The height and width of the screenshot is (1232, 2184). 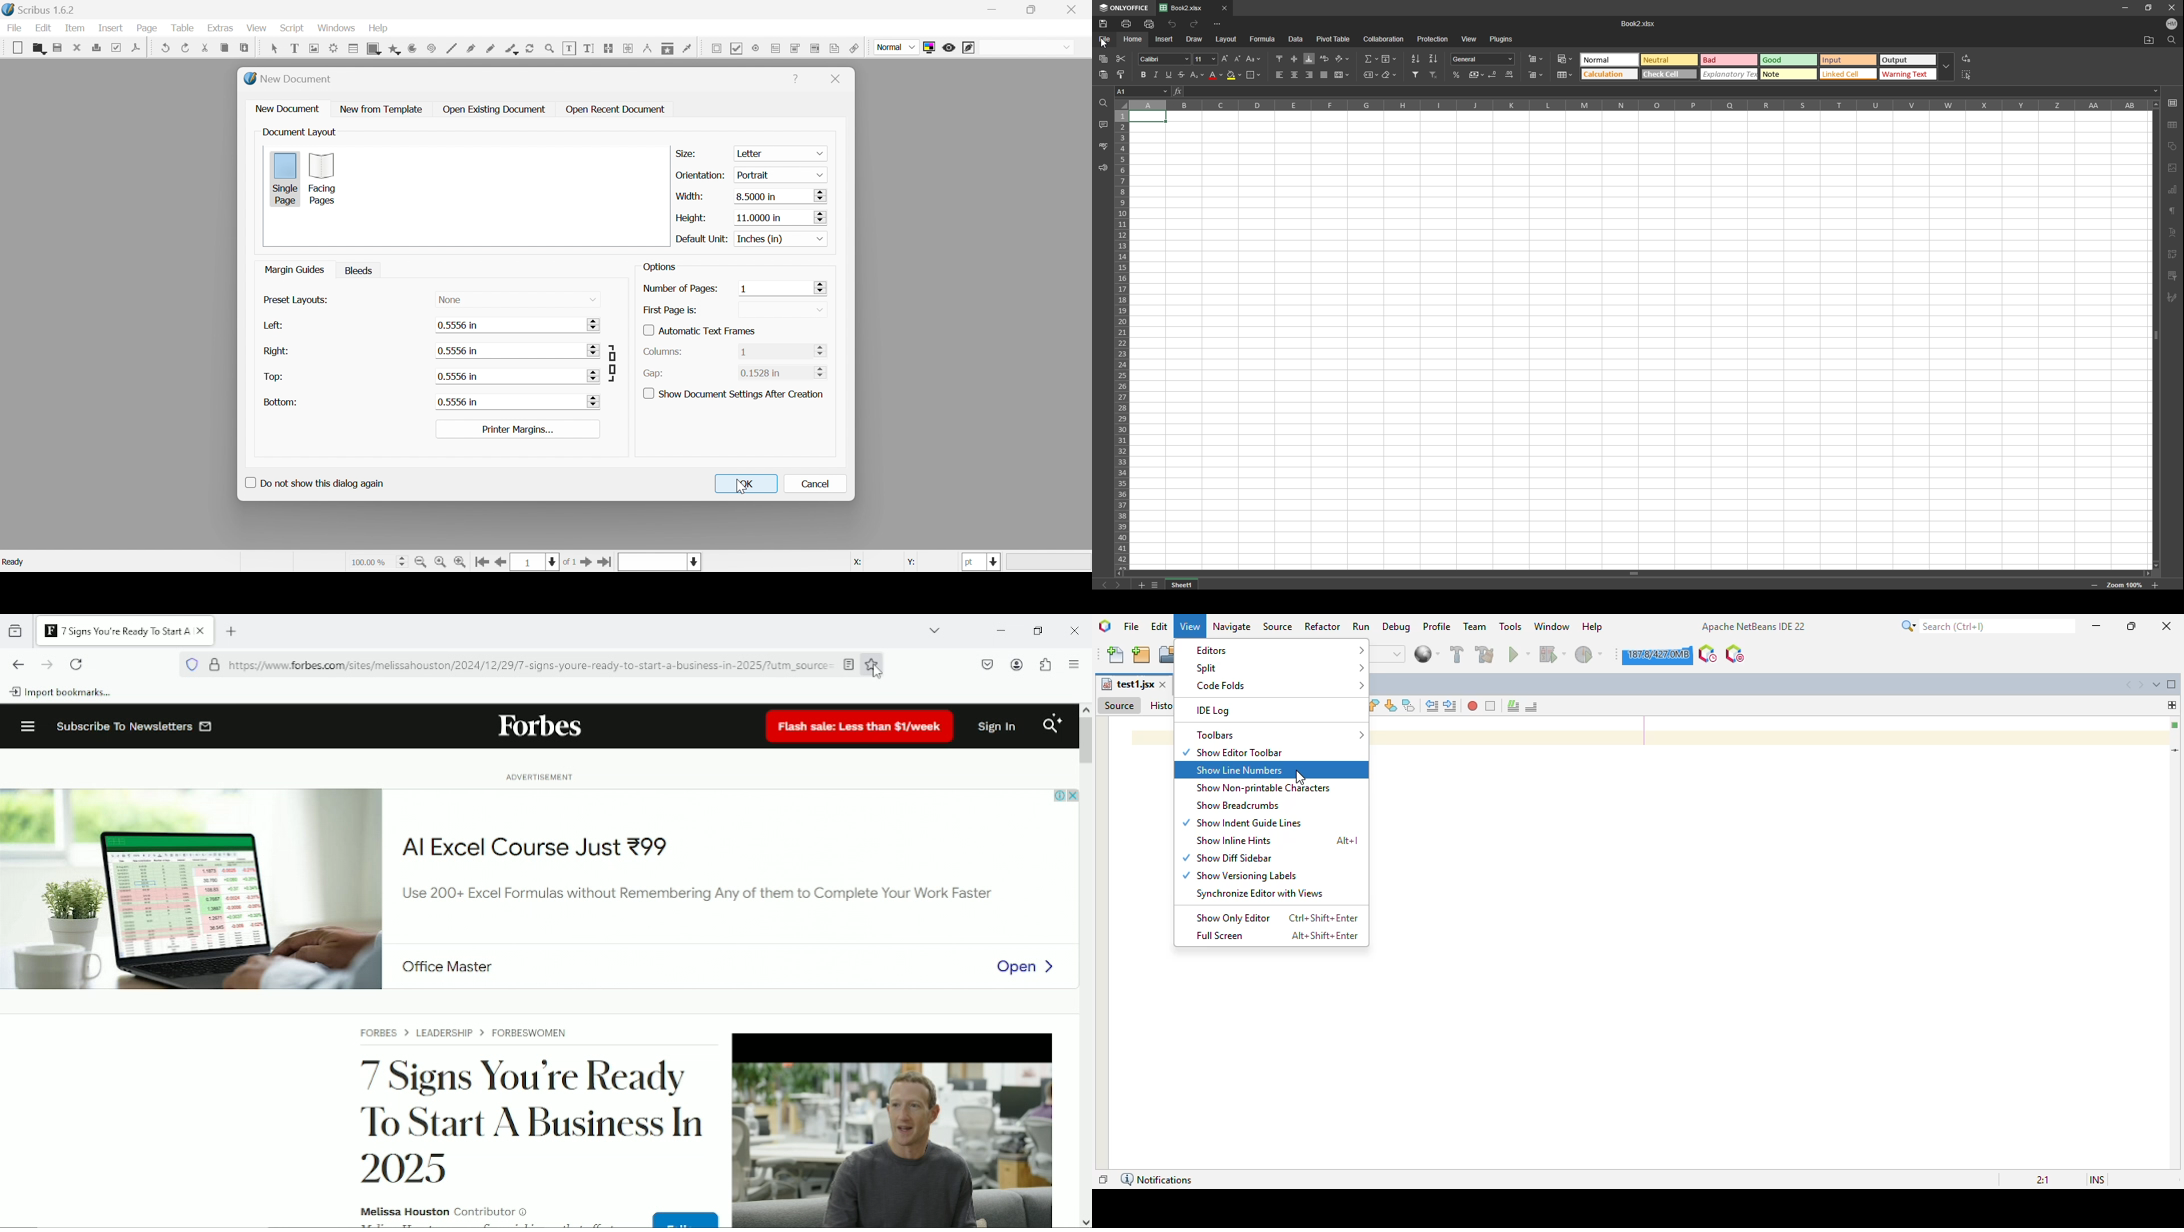 I want to click on coordinates, so click(x=893, y=564).